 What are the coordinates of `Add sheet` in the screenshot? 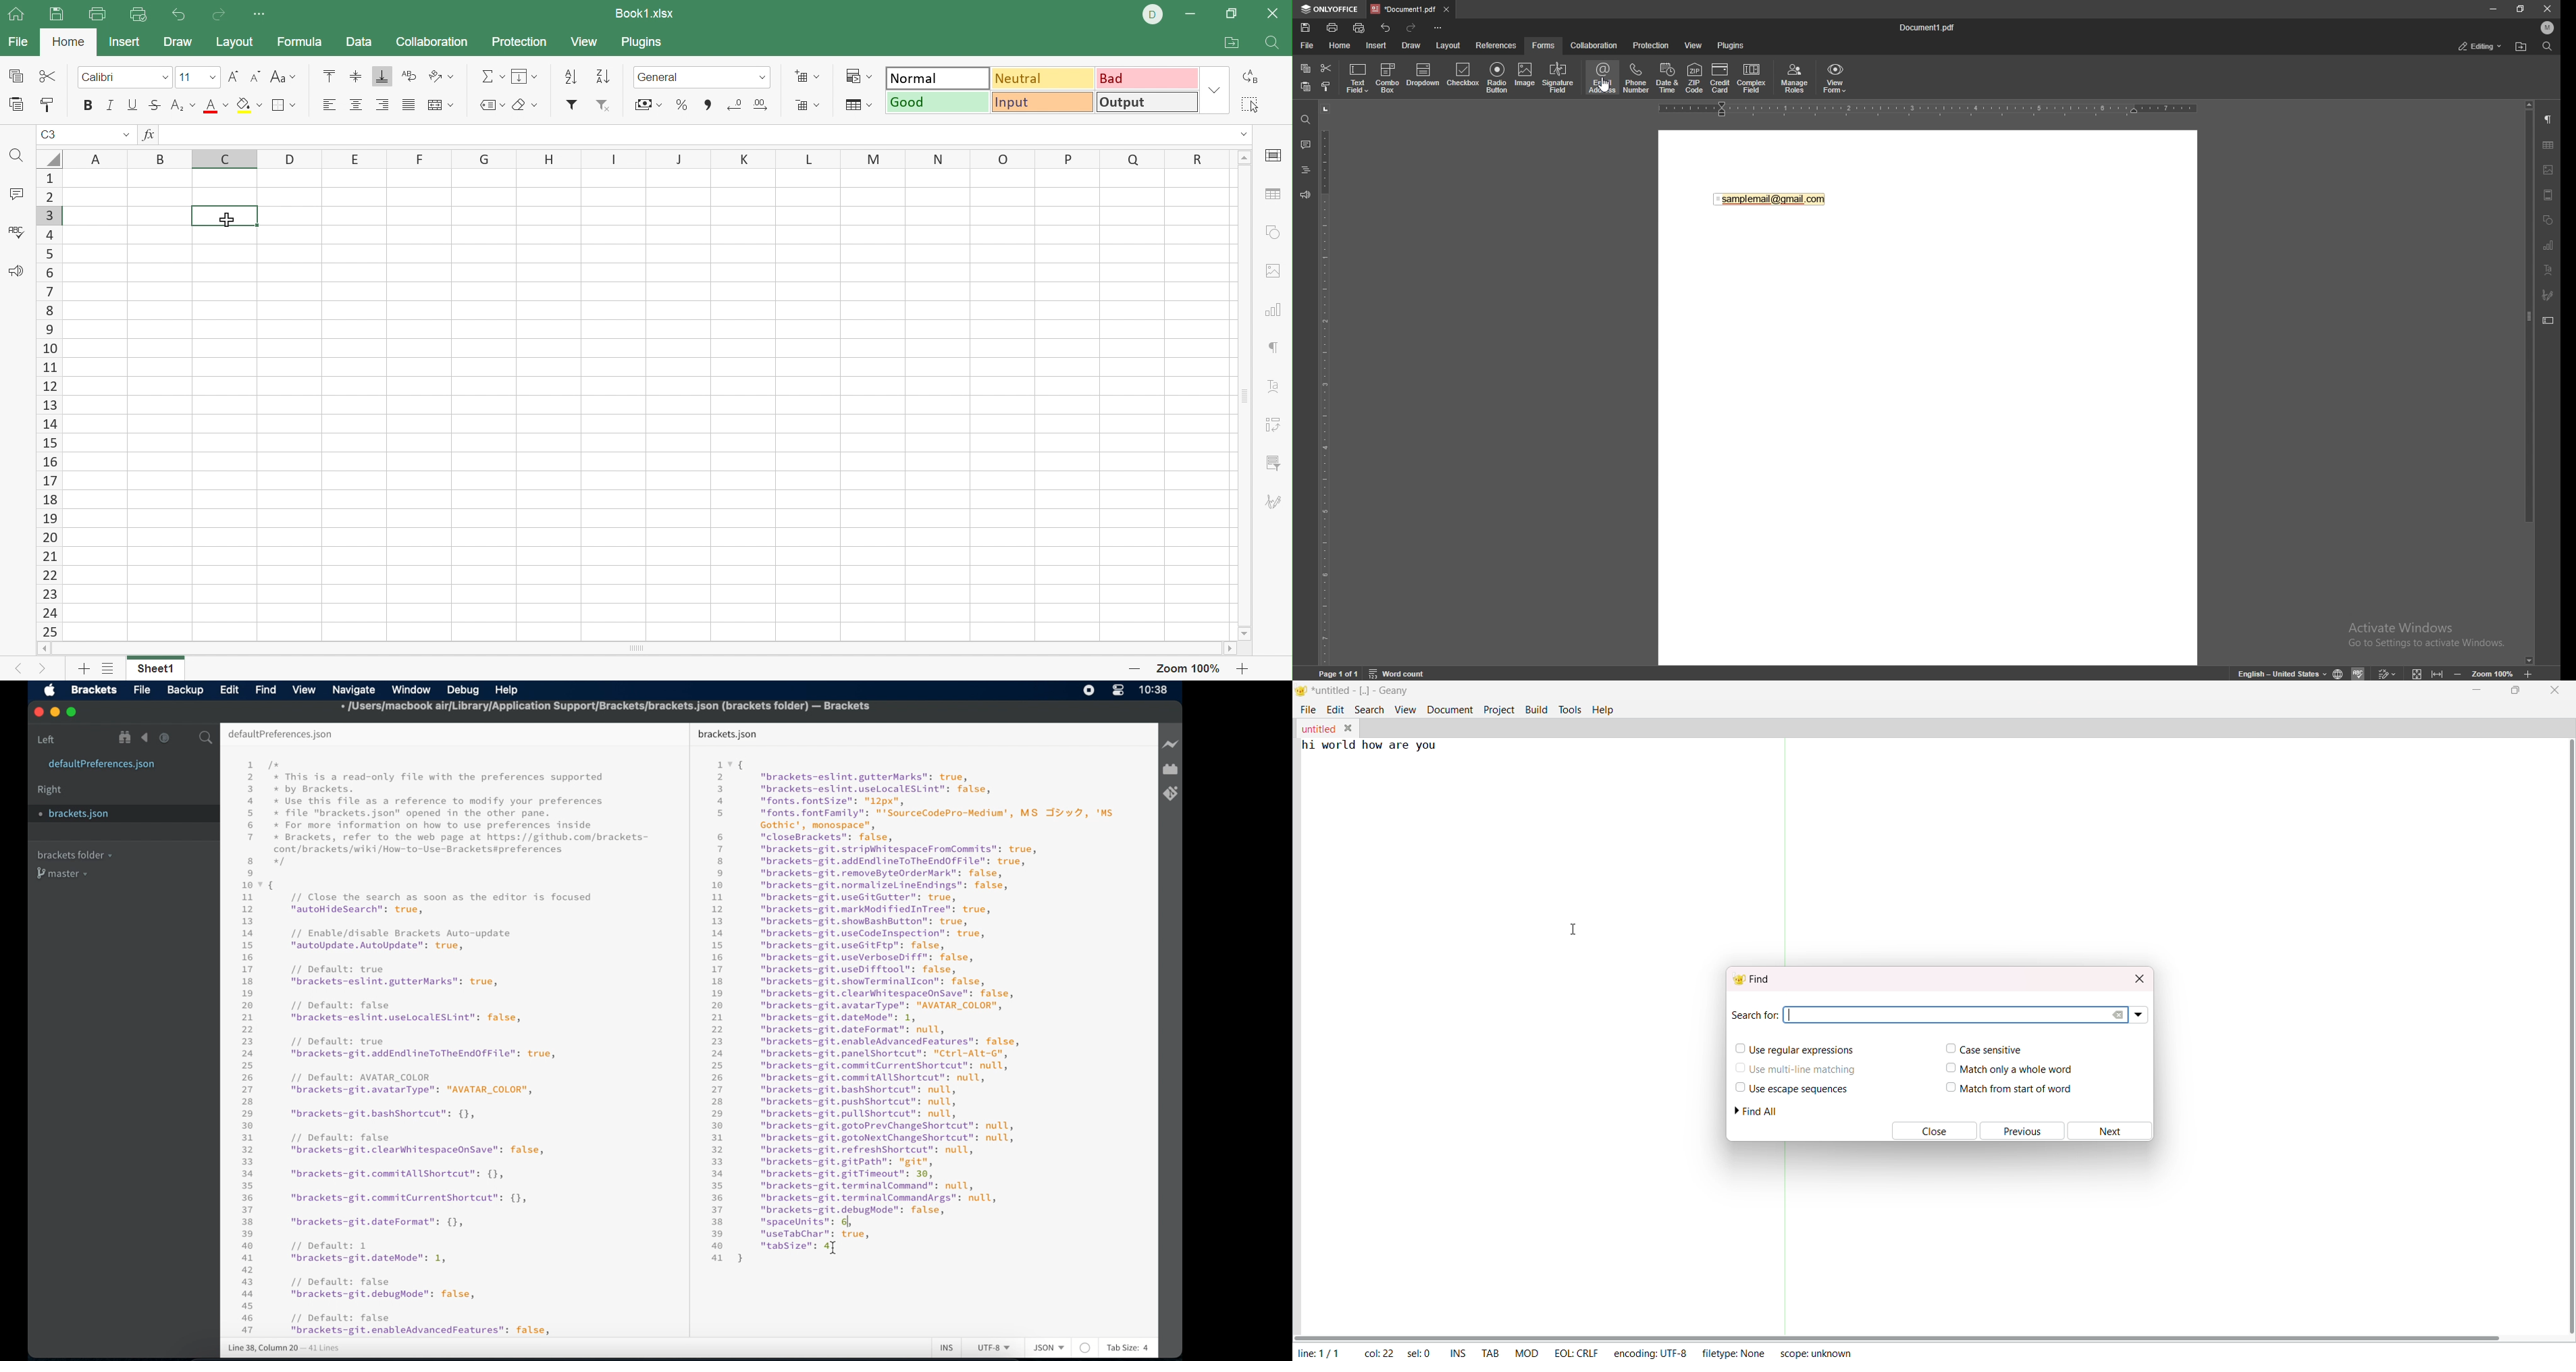 It's located at (85, 668).